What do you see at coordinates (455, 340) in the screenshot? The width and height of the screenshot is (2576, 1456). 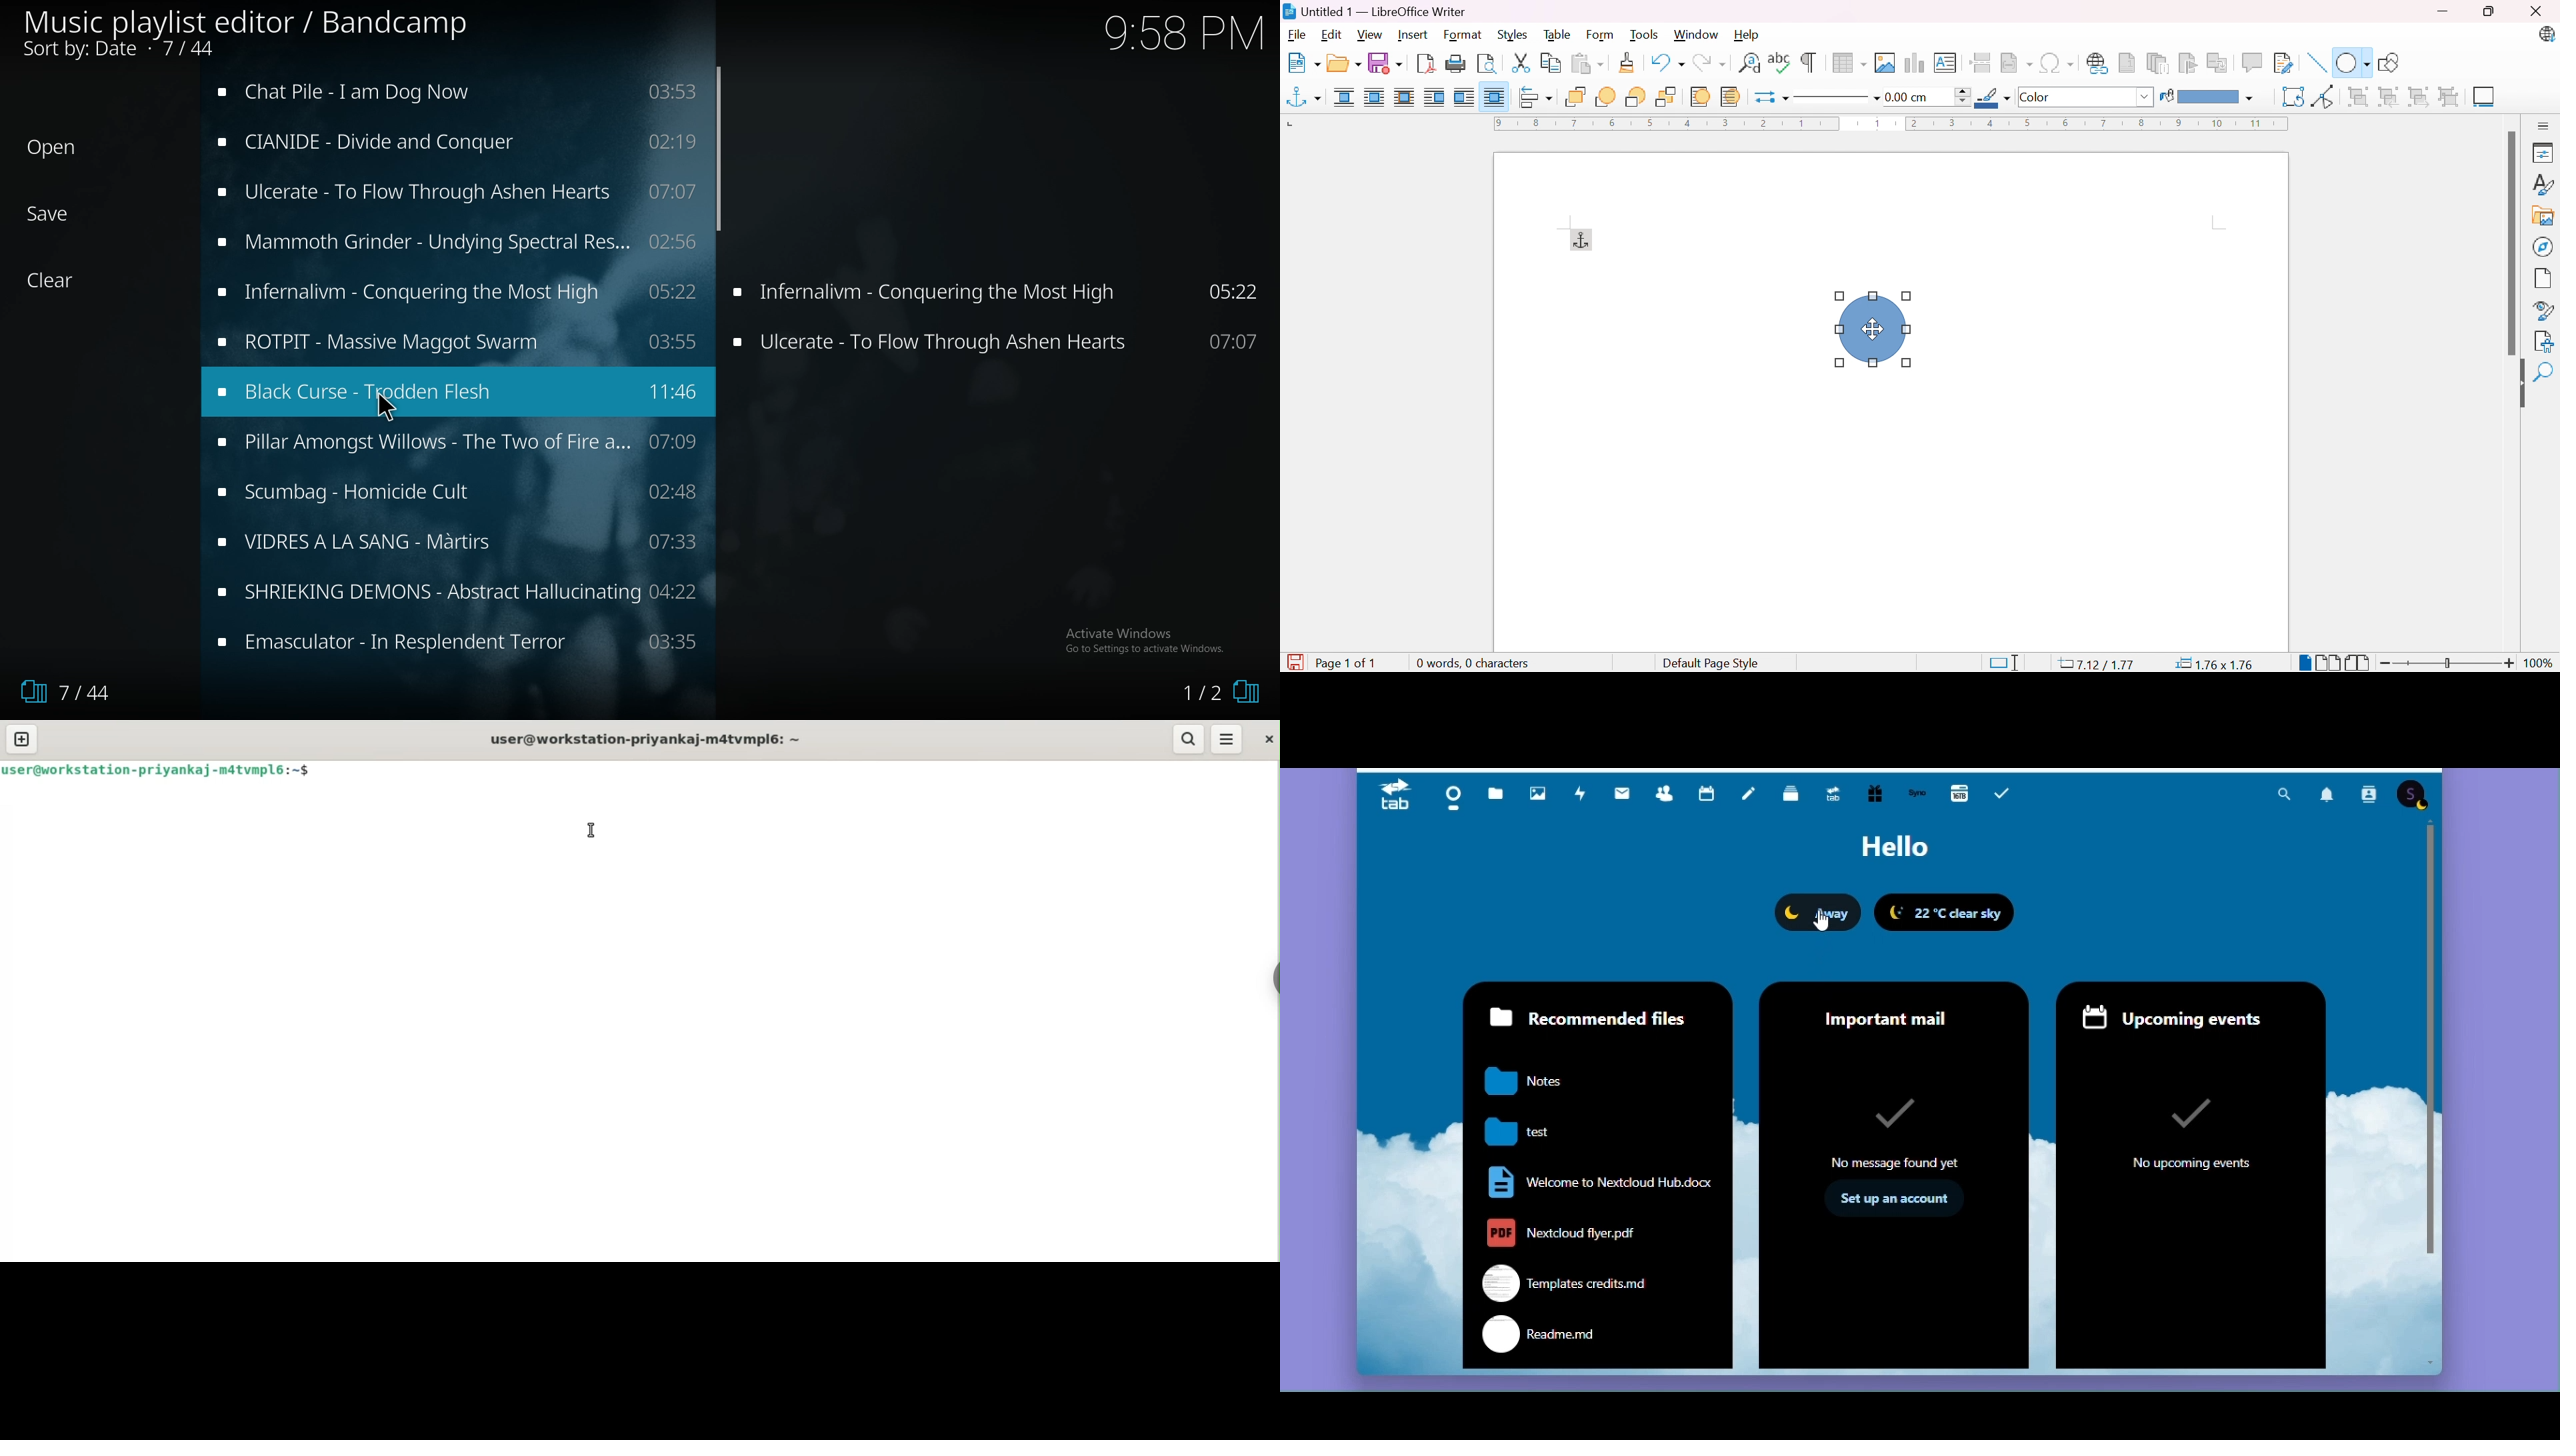 I see `music` at bounding box center [455, 340].